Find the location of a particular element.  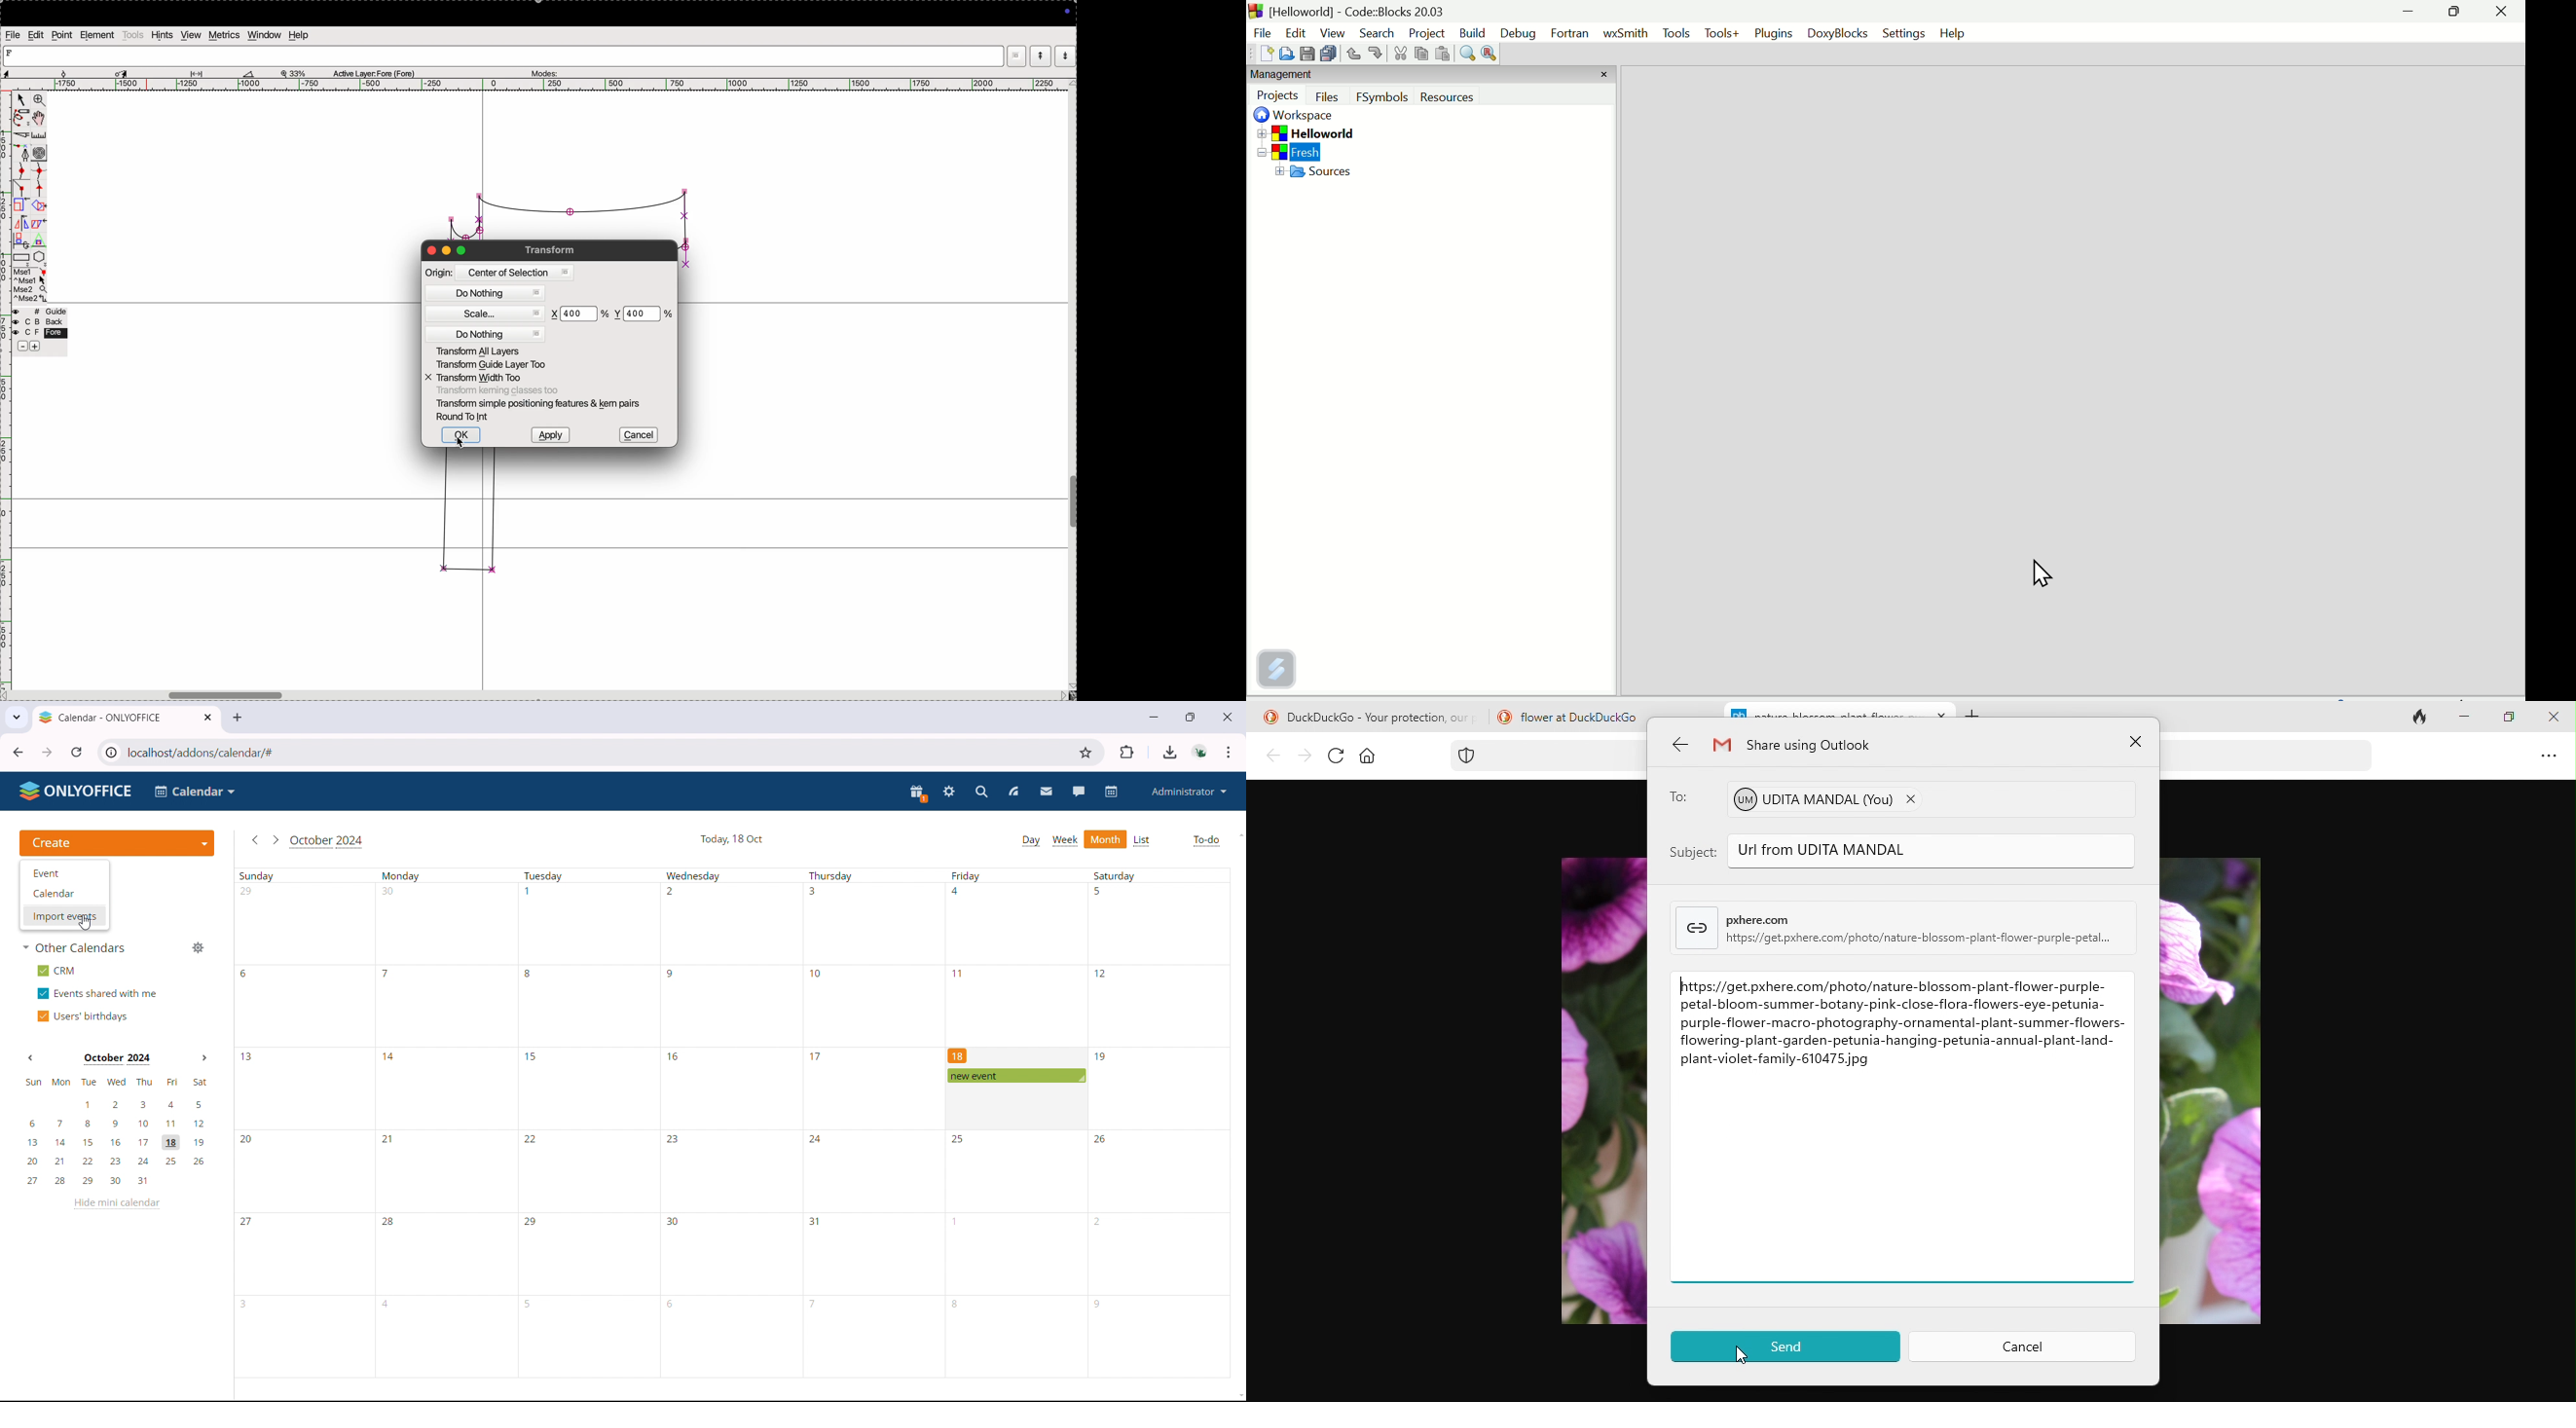

12 is located at coordinates (1101, 972).